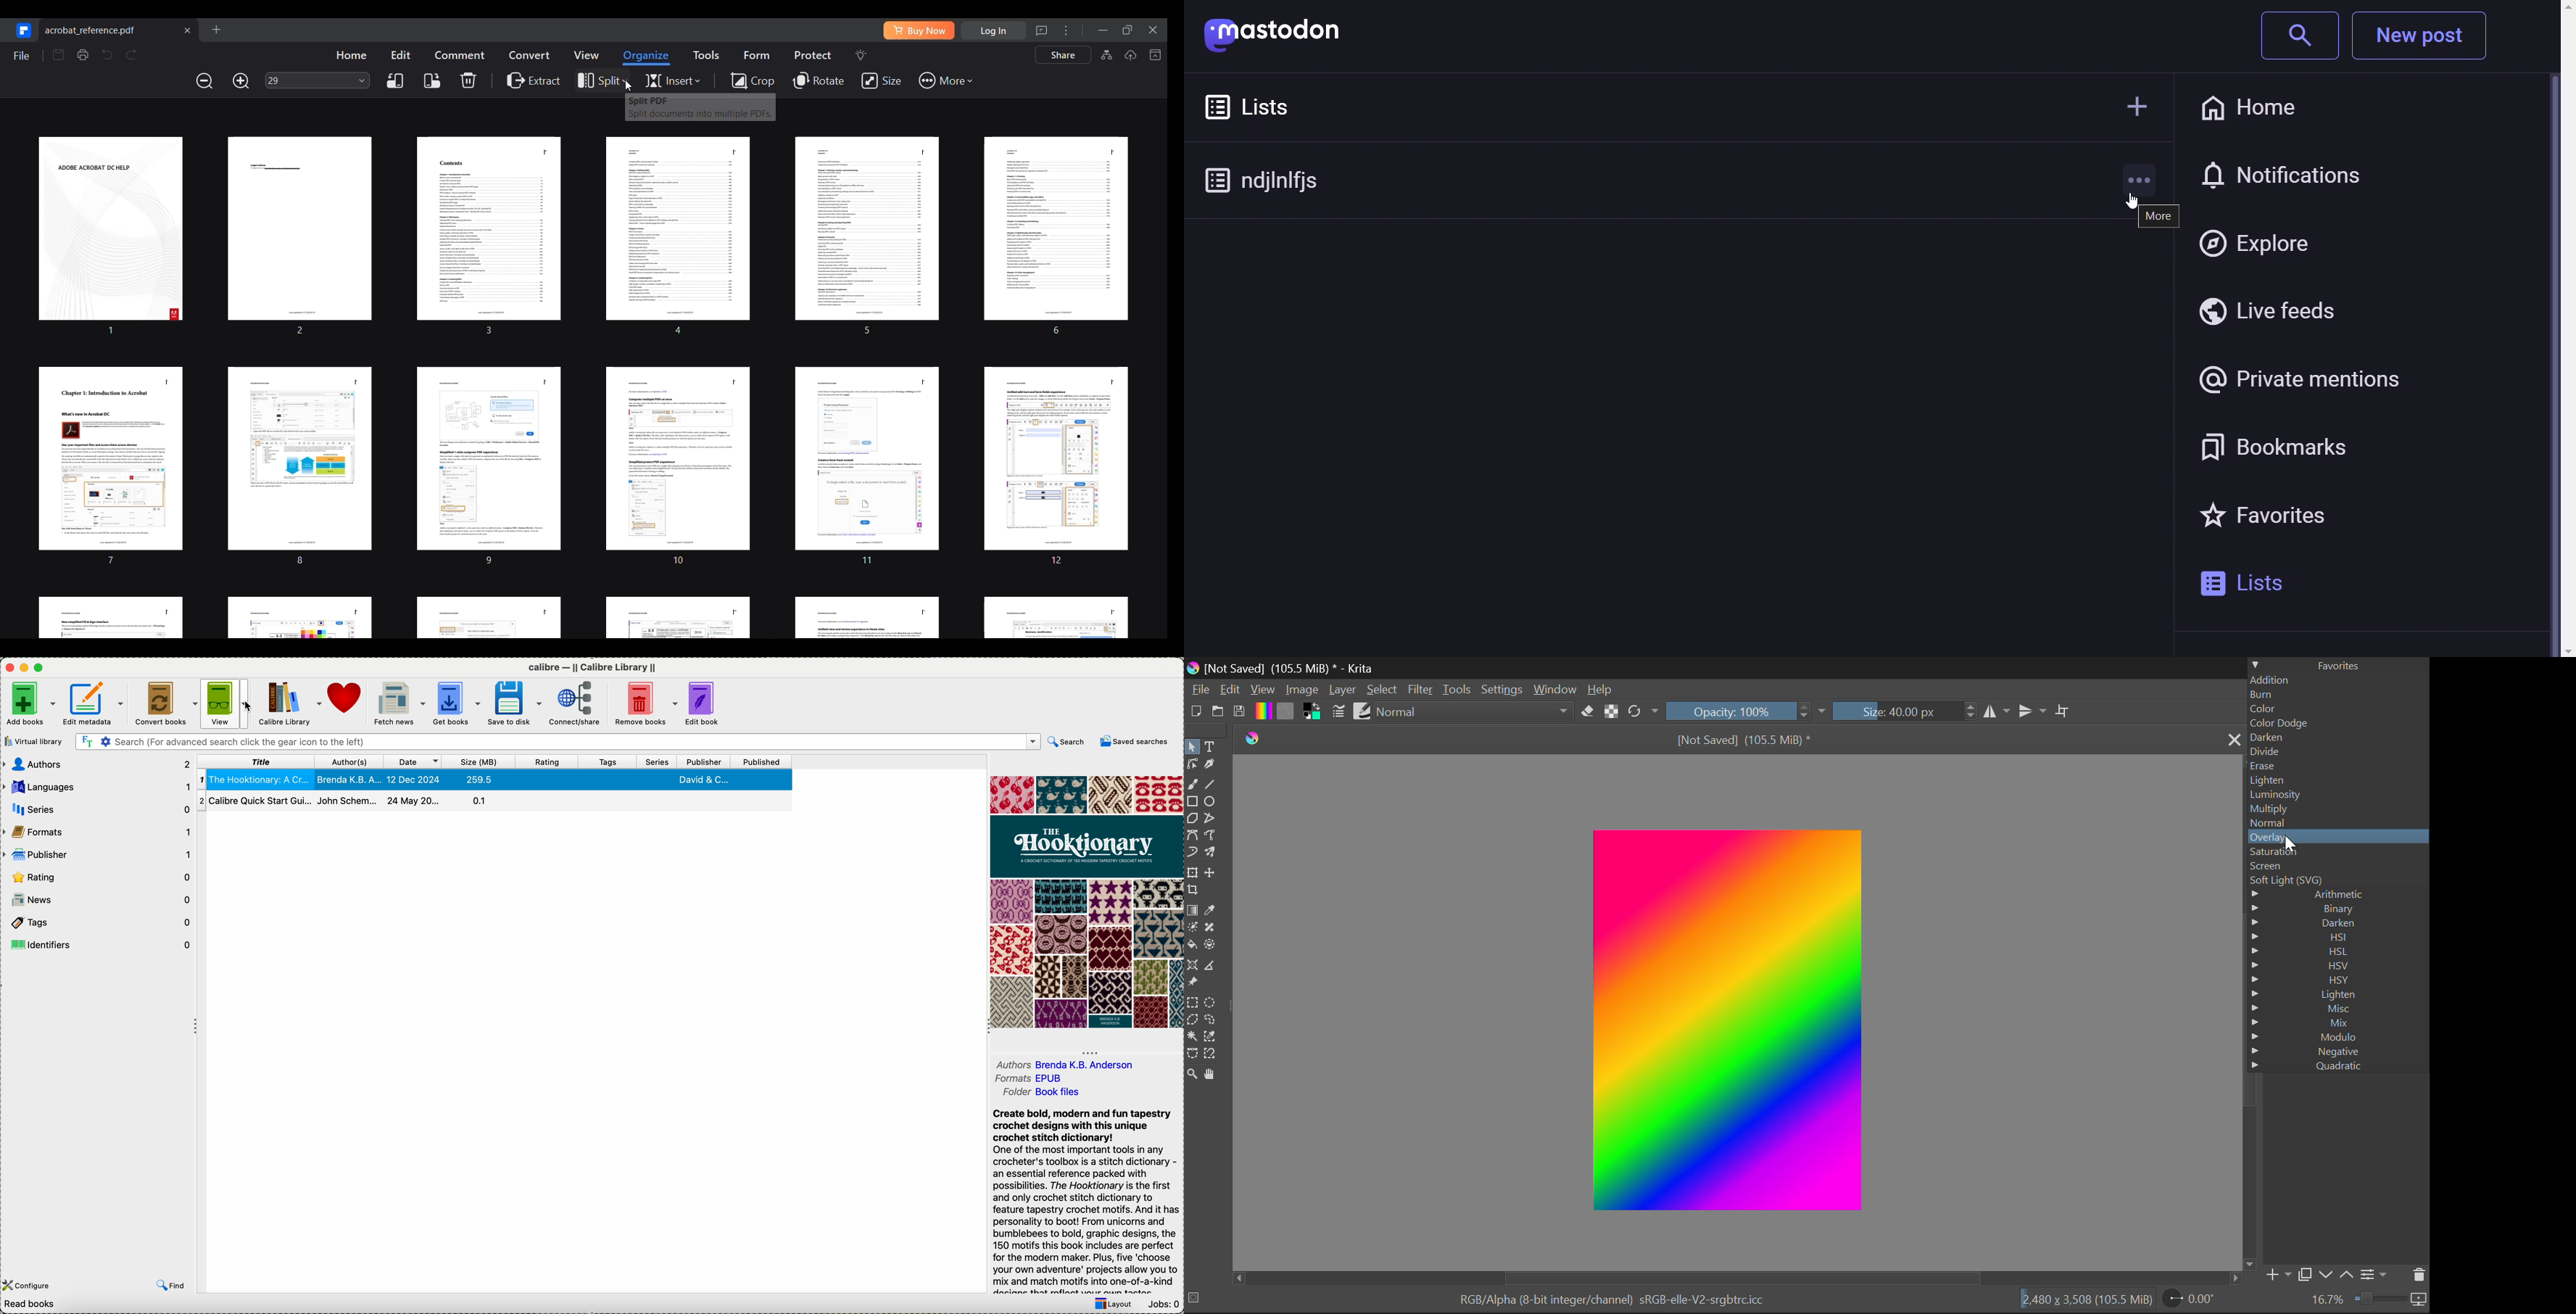  What do you see at coordinates (1088, 1201) in the screenshot?
I see `summary` at bounding box center [1088, 1201].